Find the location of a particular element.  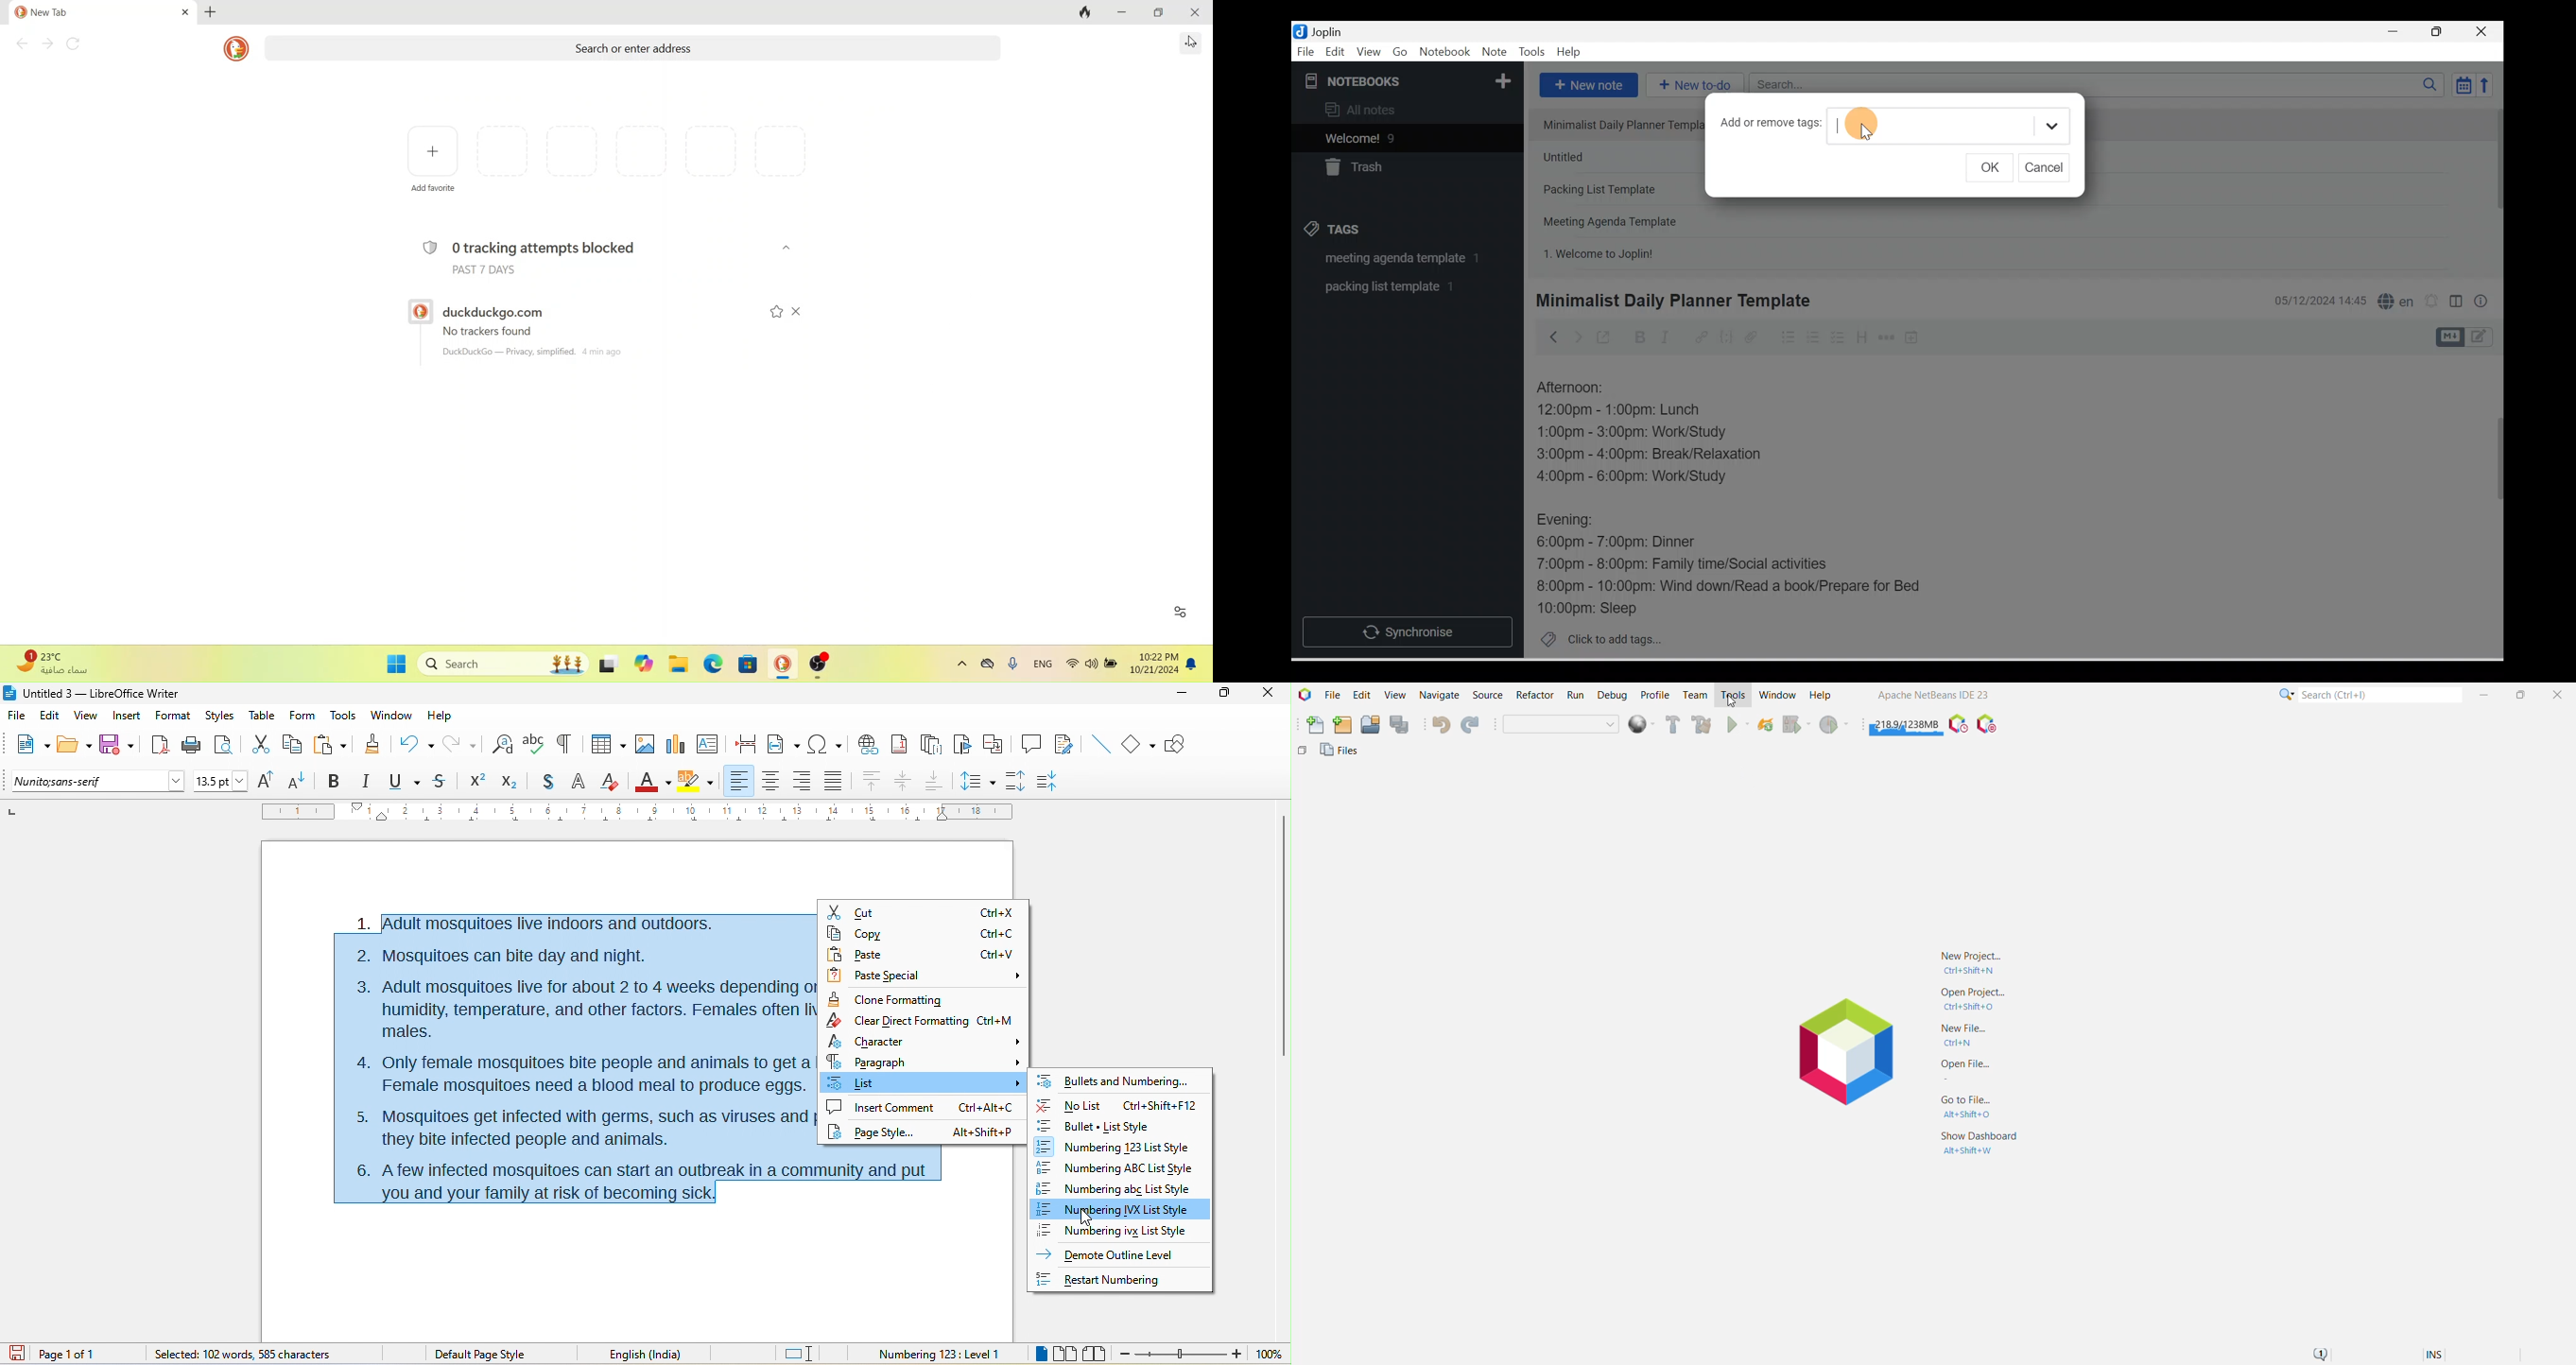

outline font effect is located at coordinates (579, 784).